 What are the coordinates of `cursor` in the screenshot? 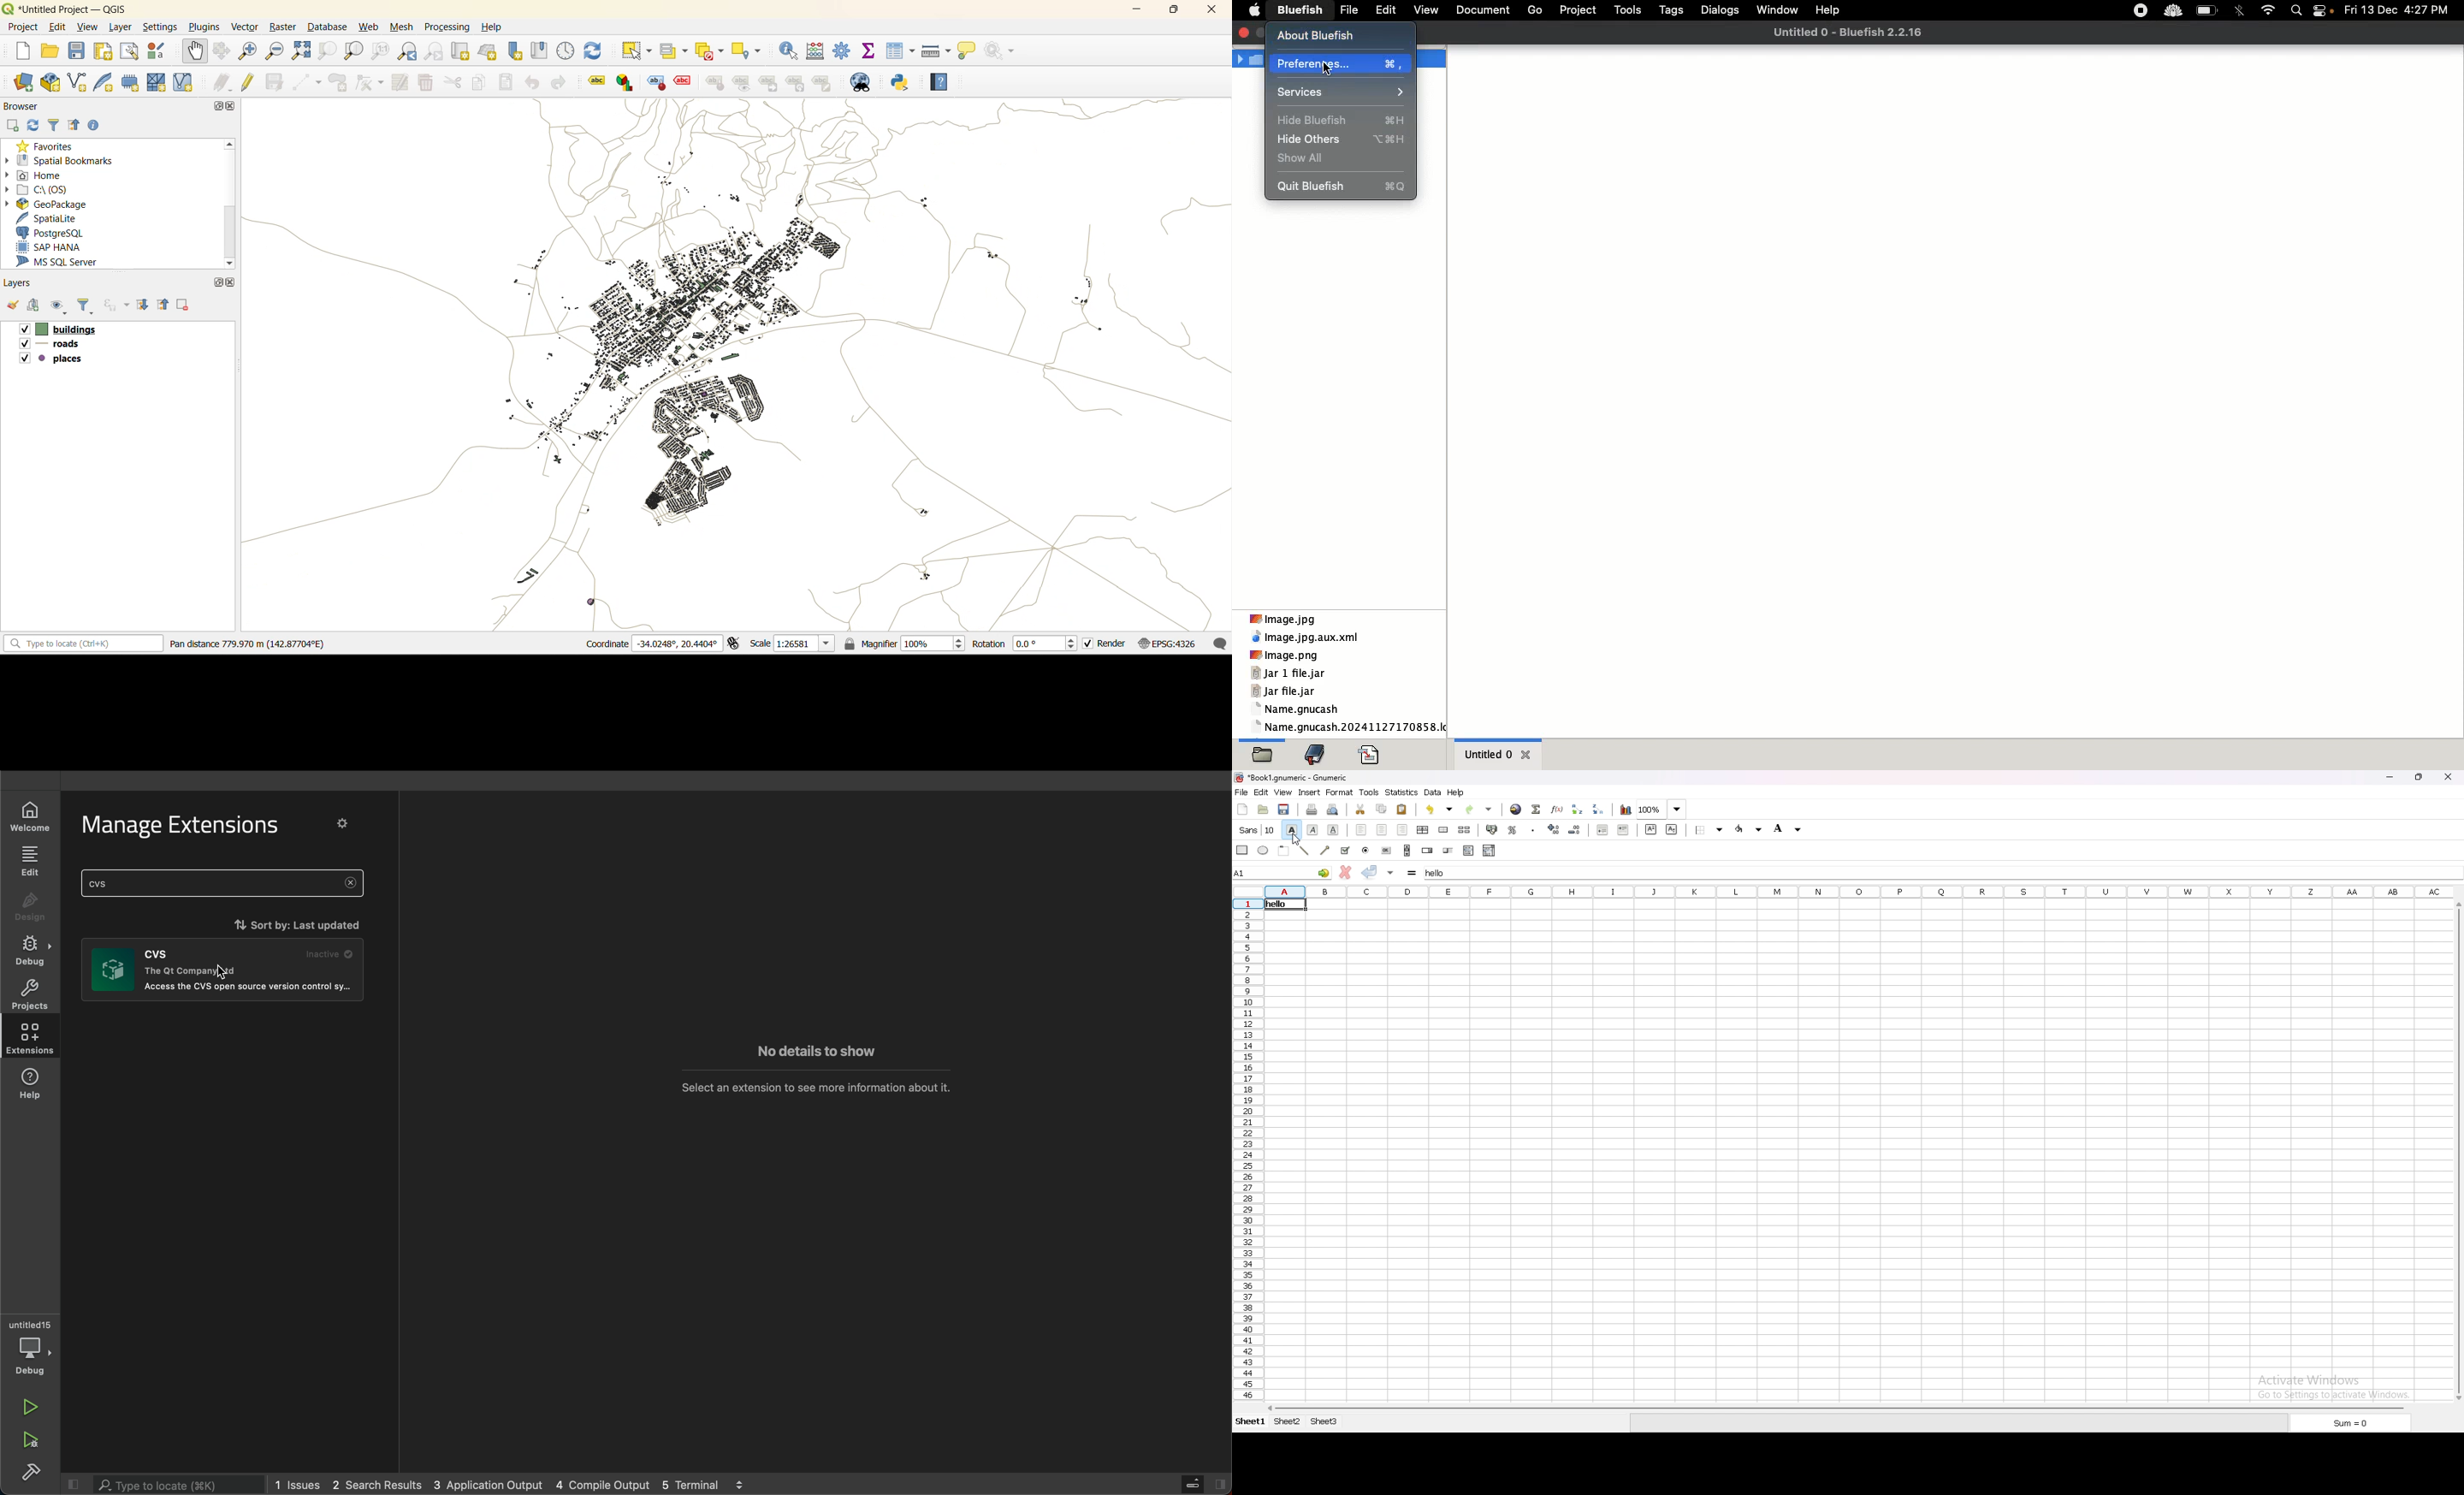 It's located at (1295, 838).